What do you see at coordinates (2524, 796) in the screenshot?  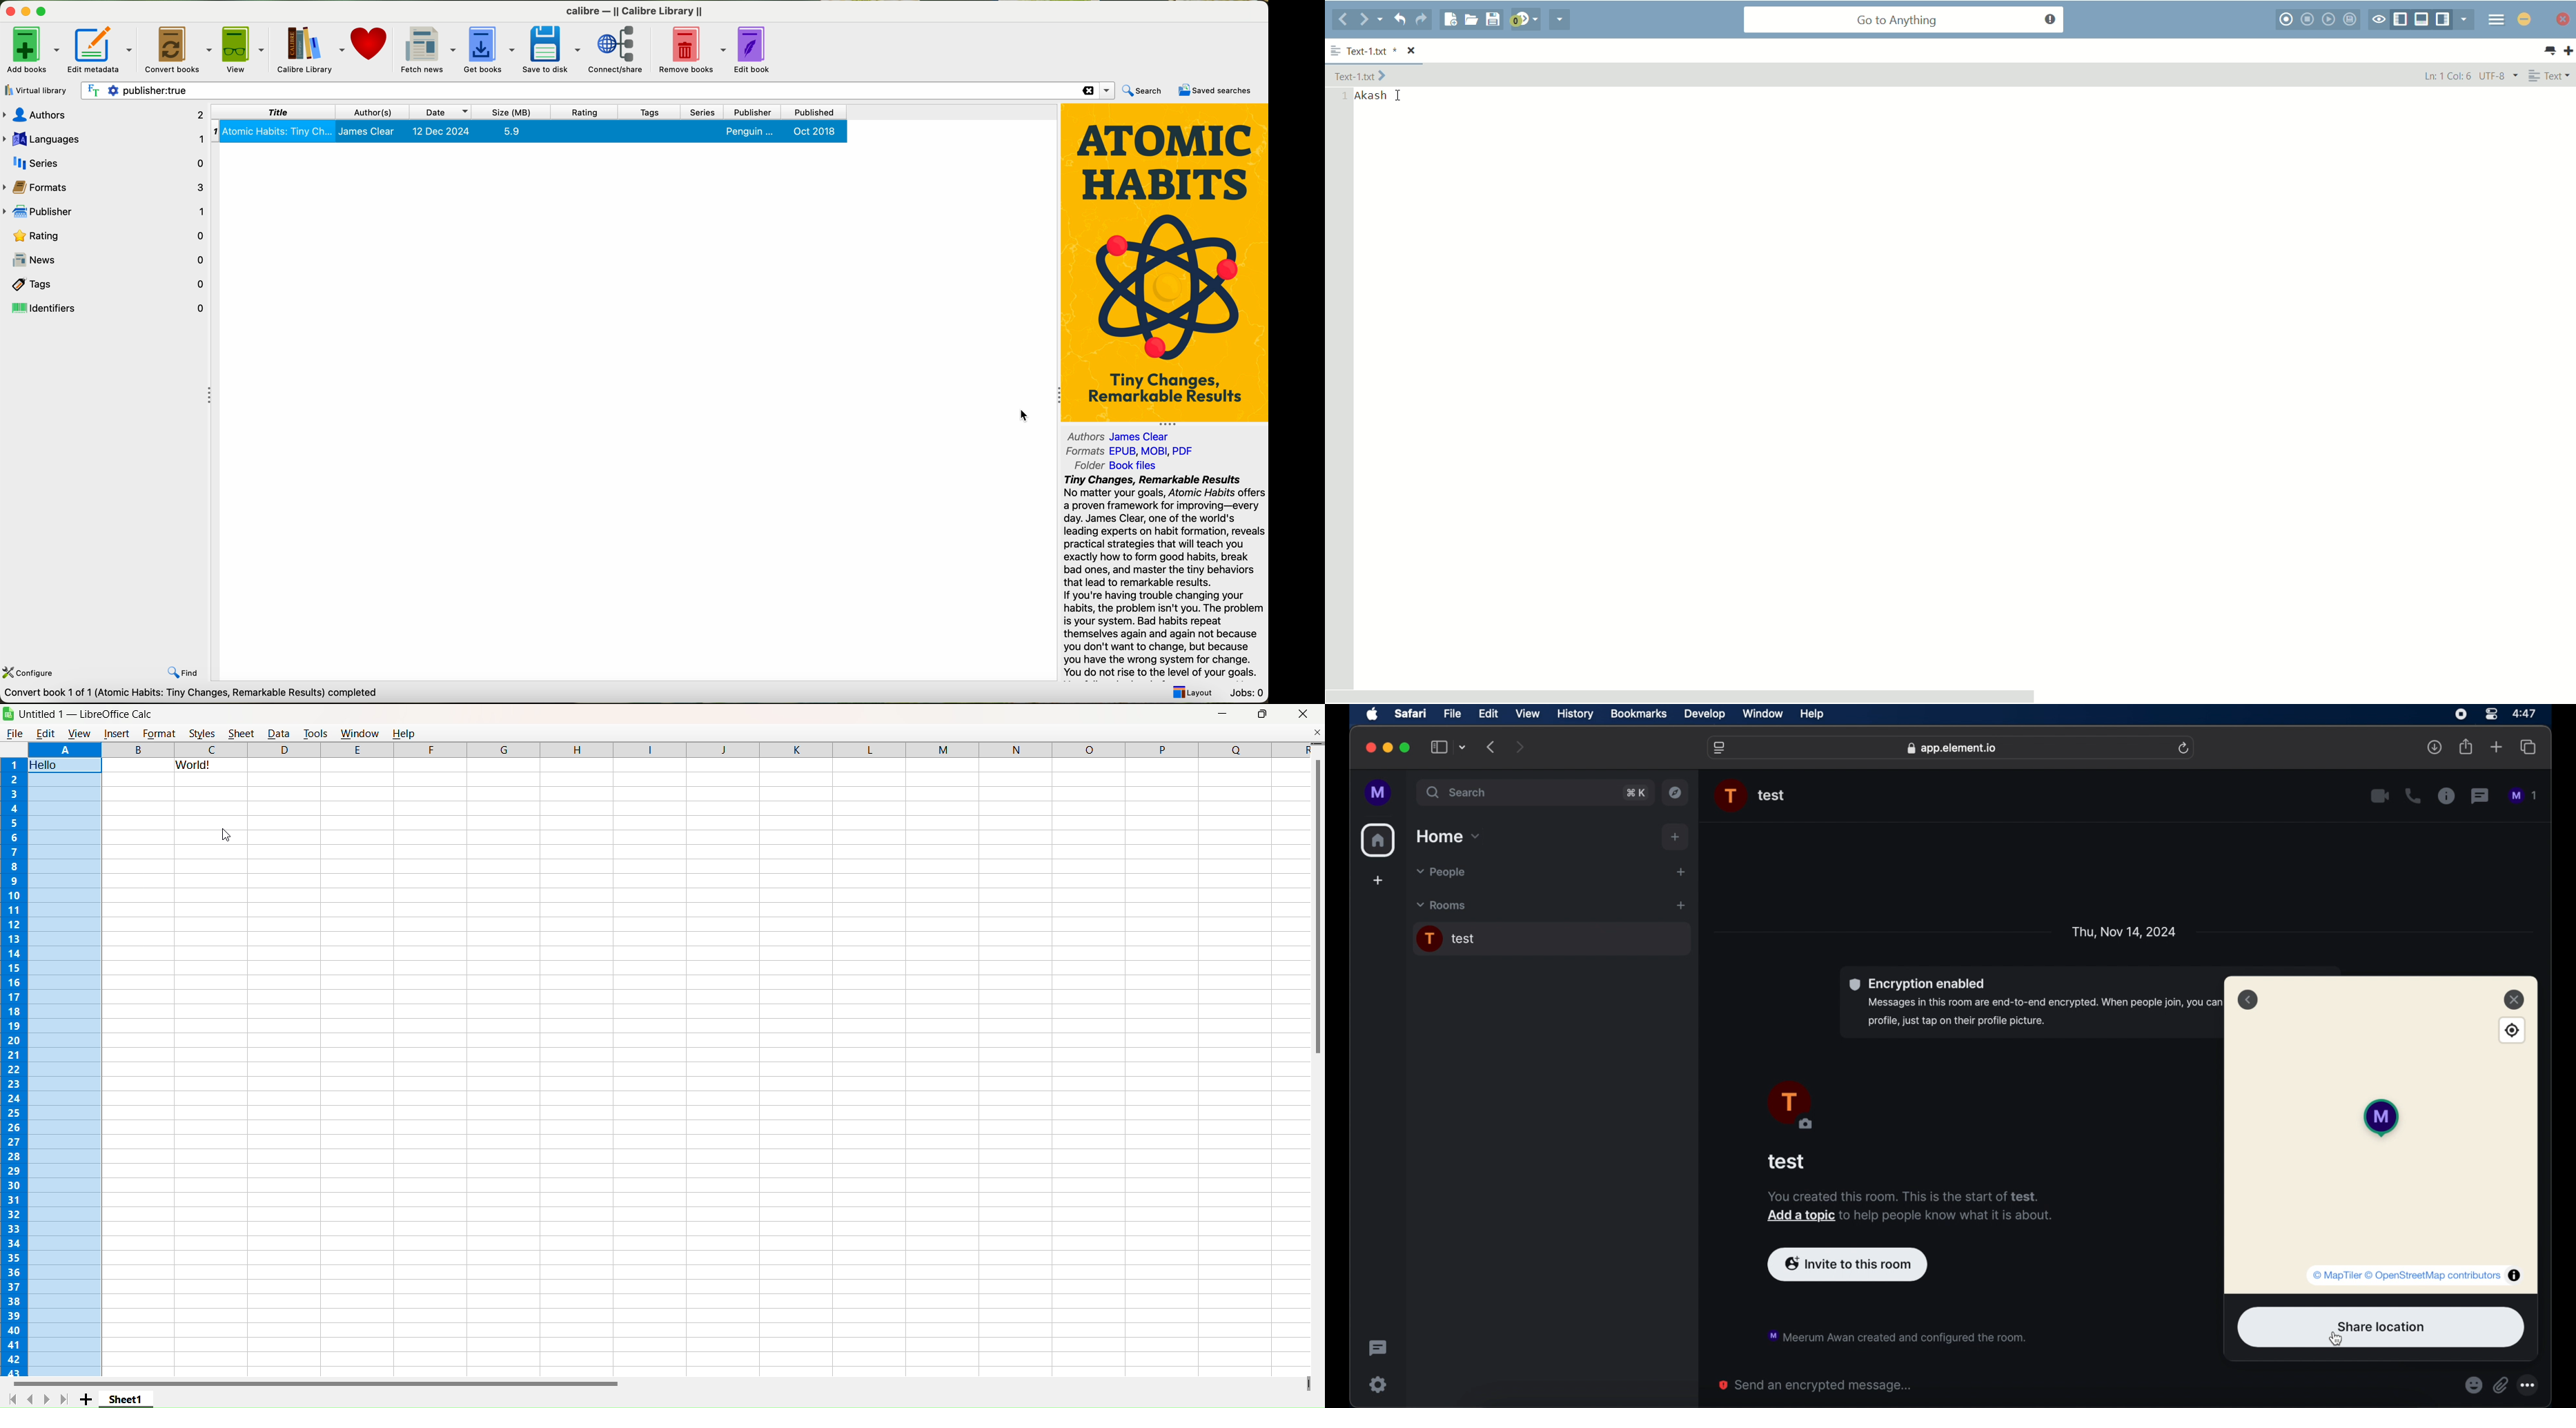 I see `messages` at bounding box center [2524, 796].